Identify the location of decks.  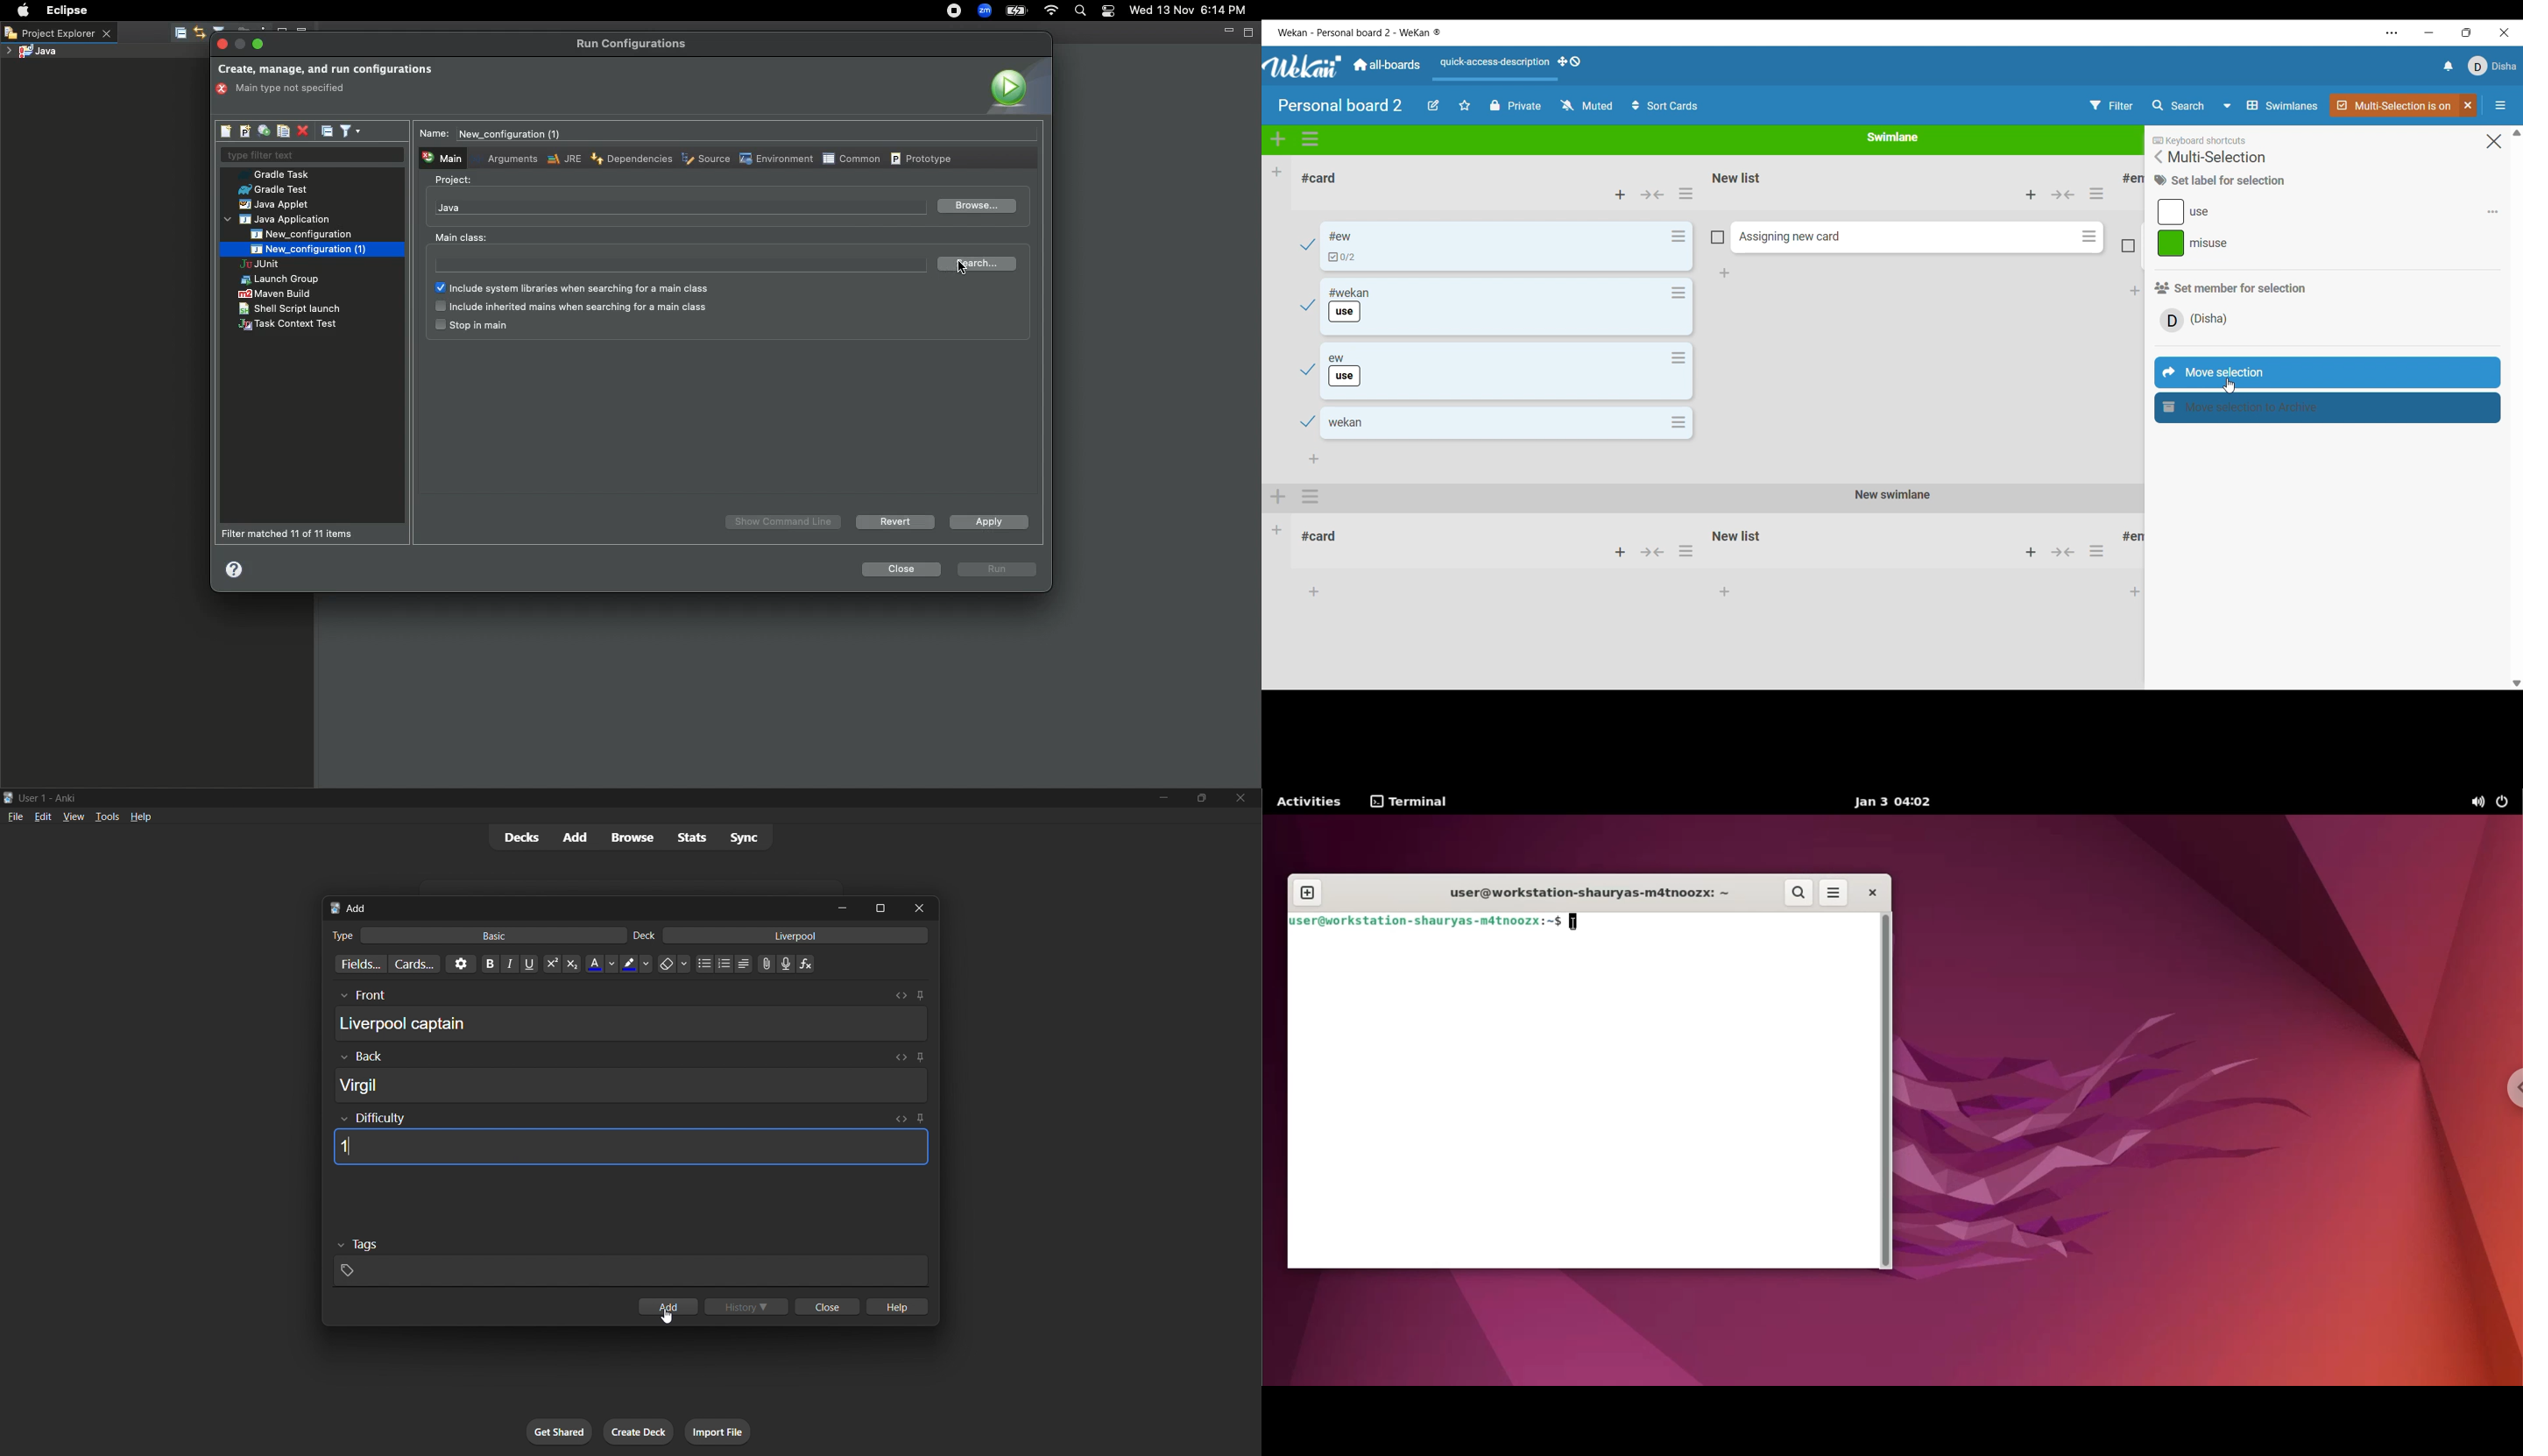
(520, 838).